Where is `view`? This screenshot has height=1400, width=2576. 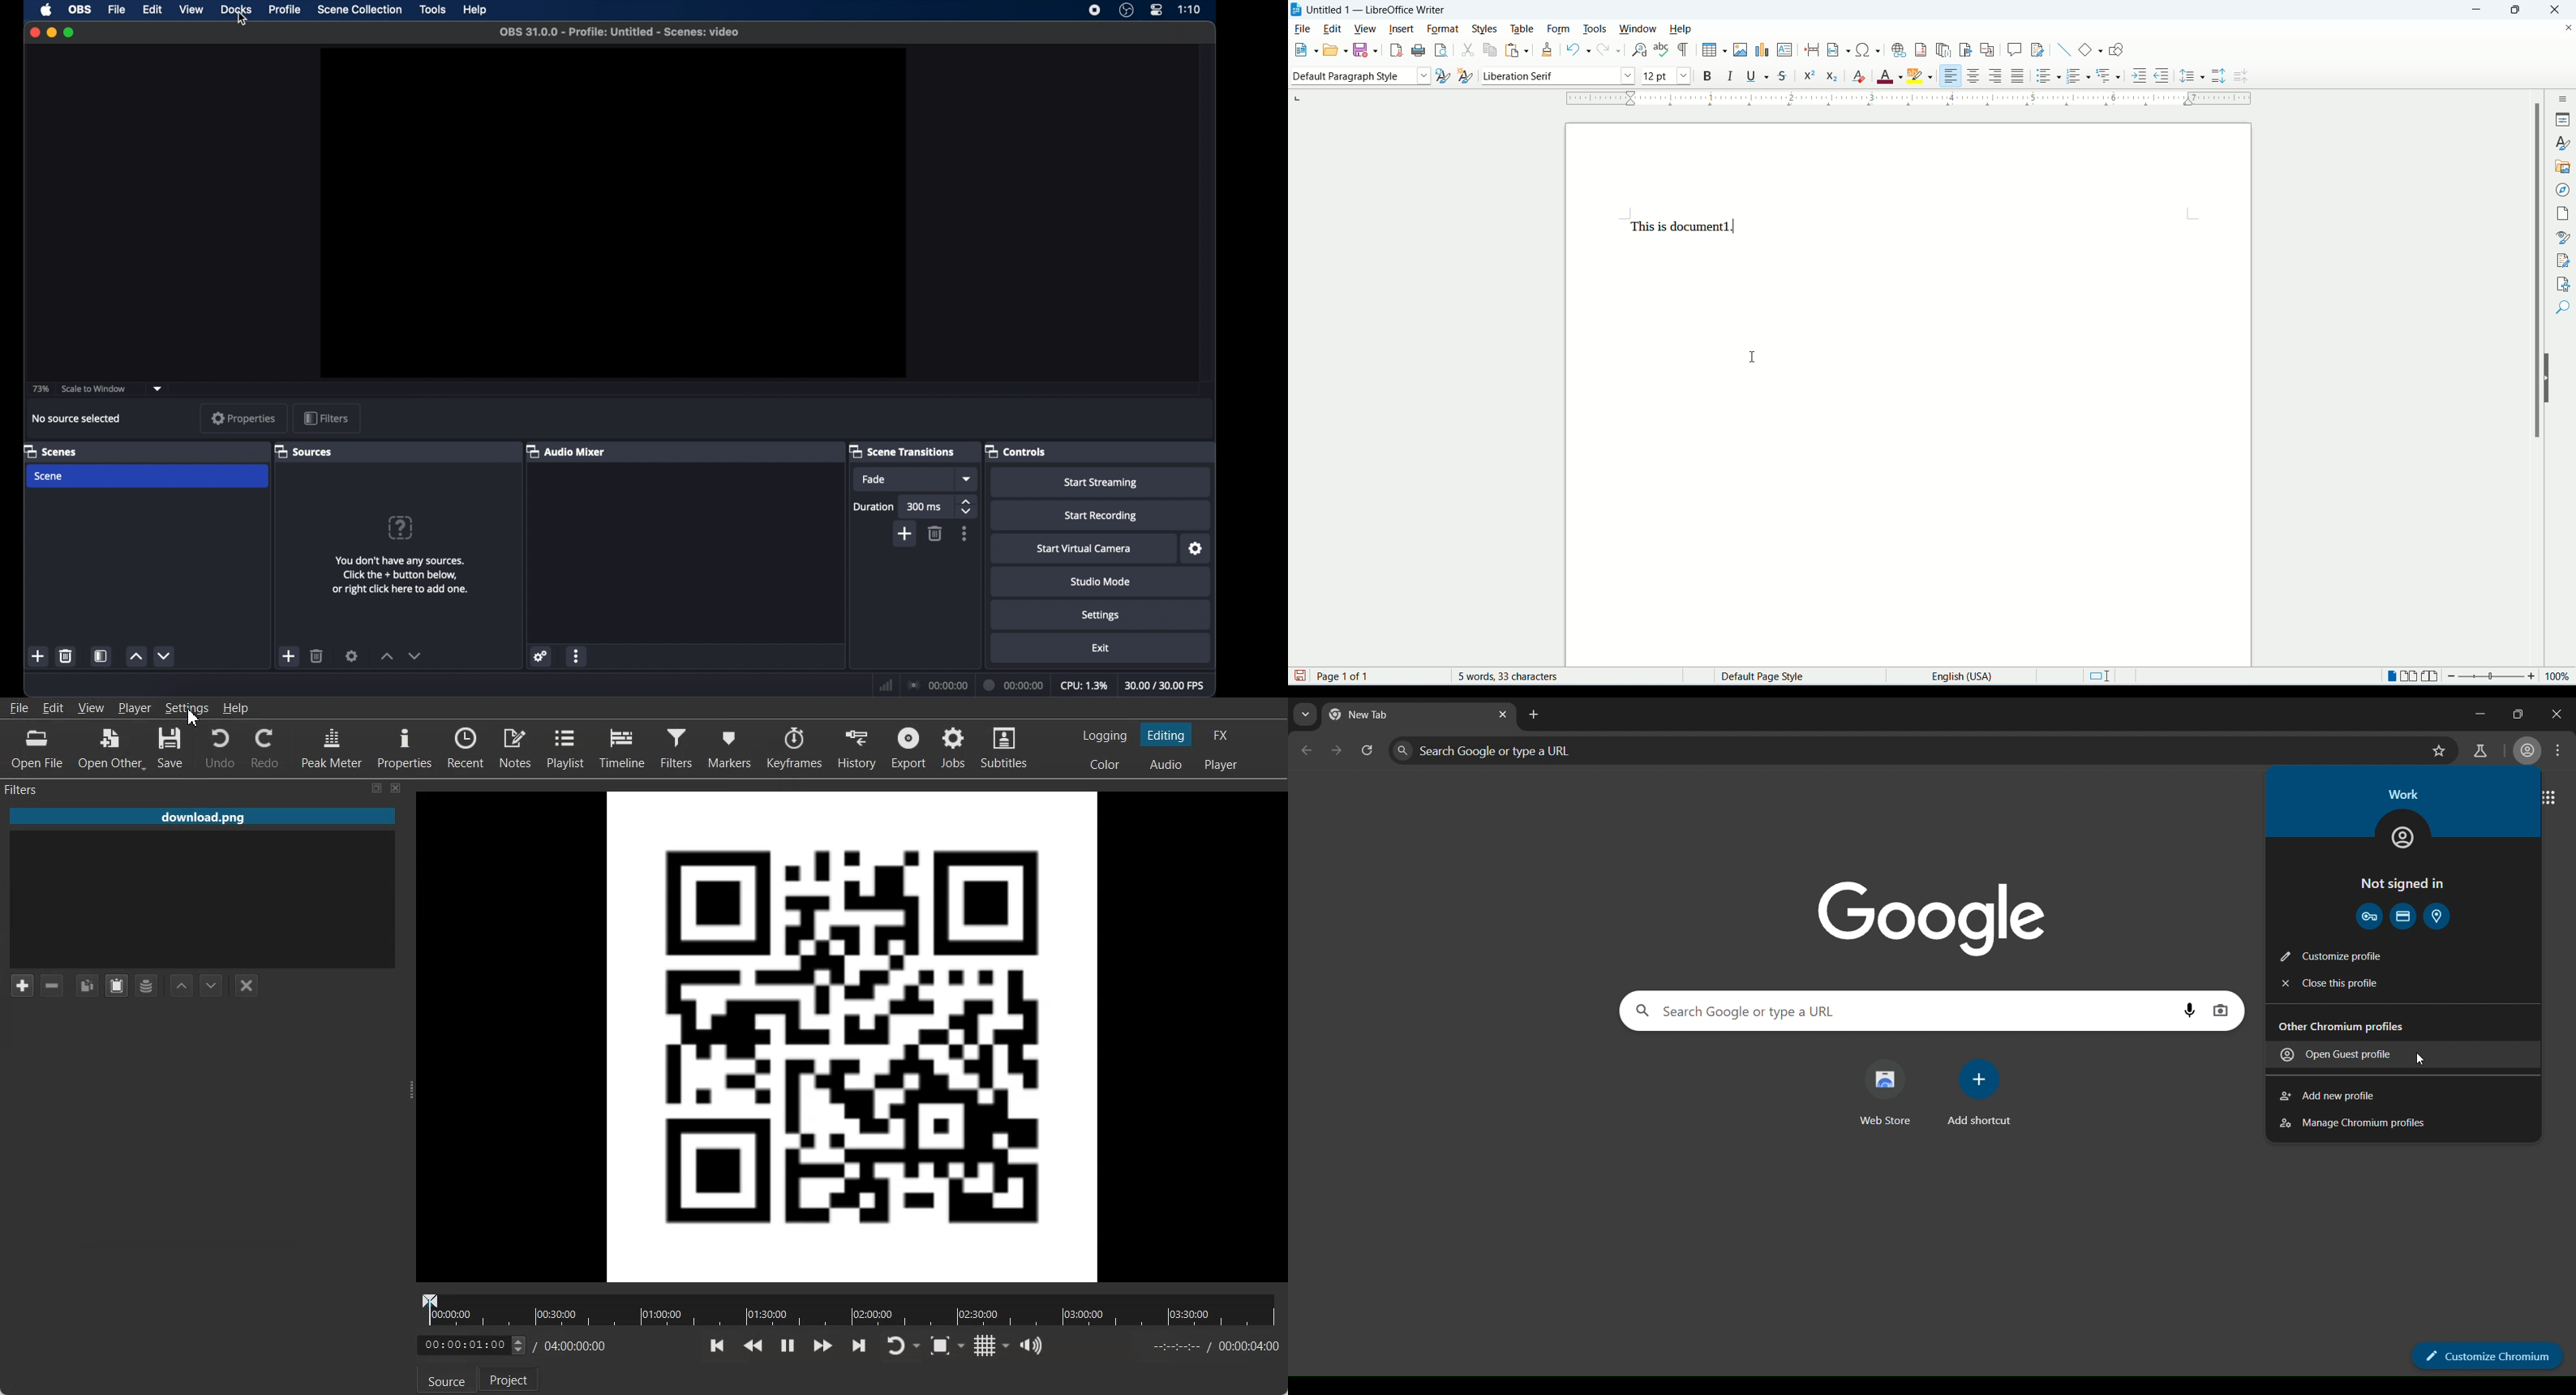 view is located at coordinates (1365, 29).